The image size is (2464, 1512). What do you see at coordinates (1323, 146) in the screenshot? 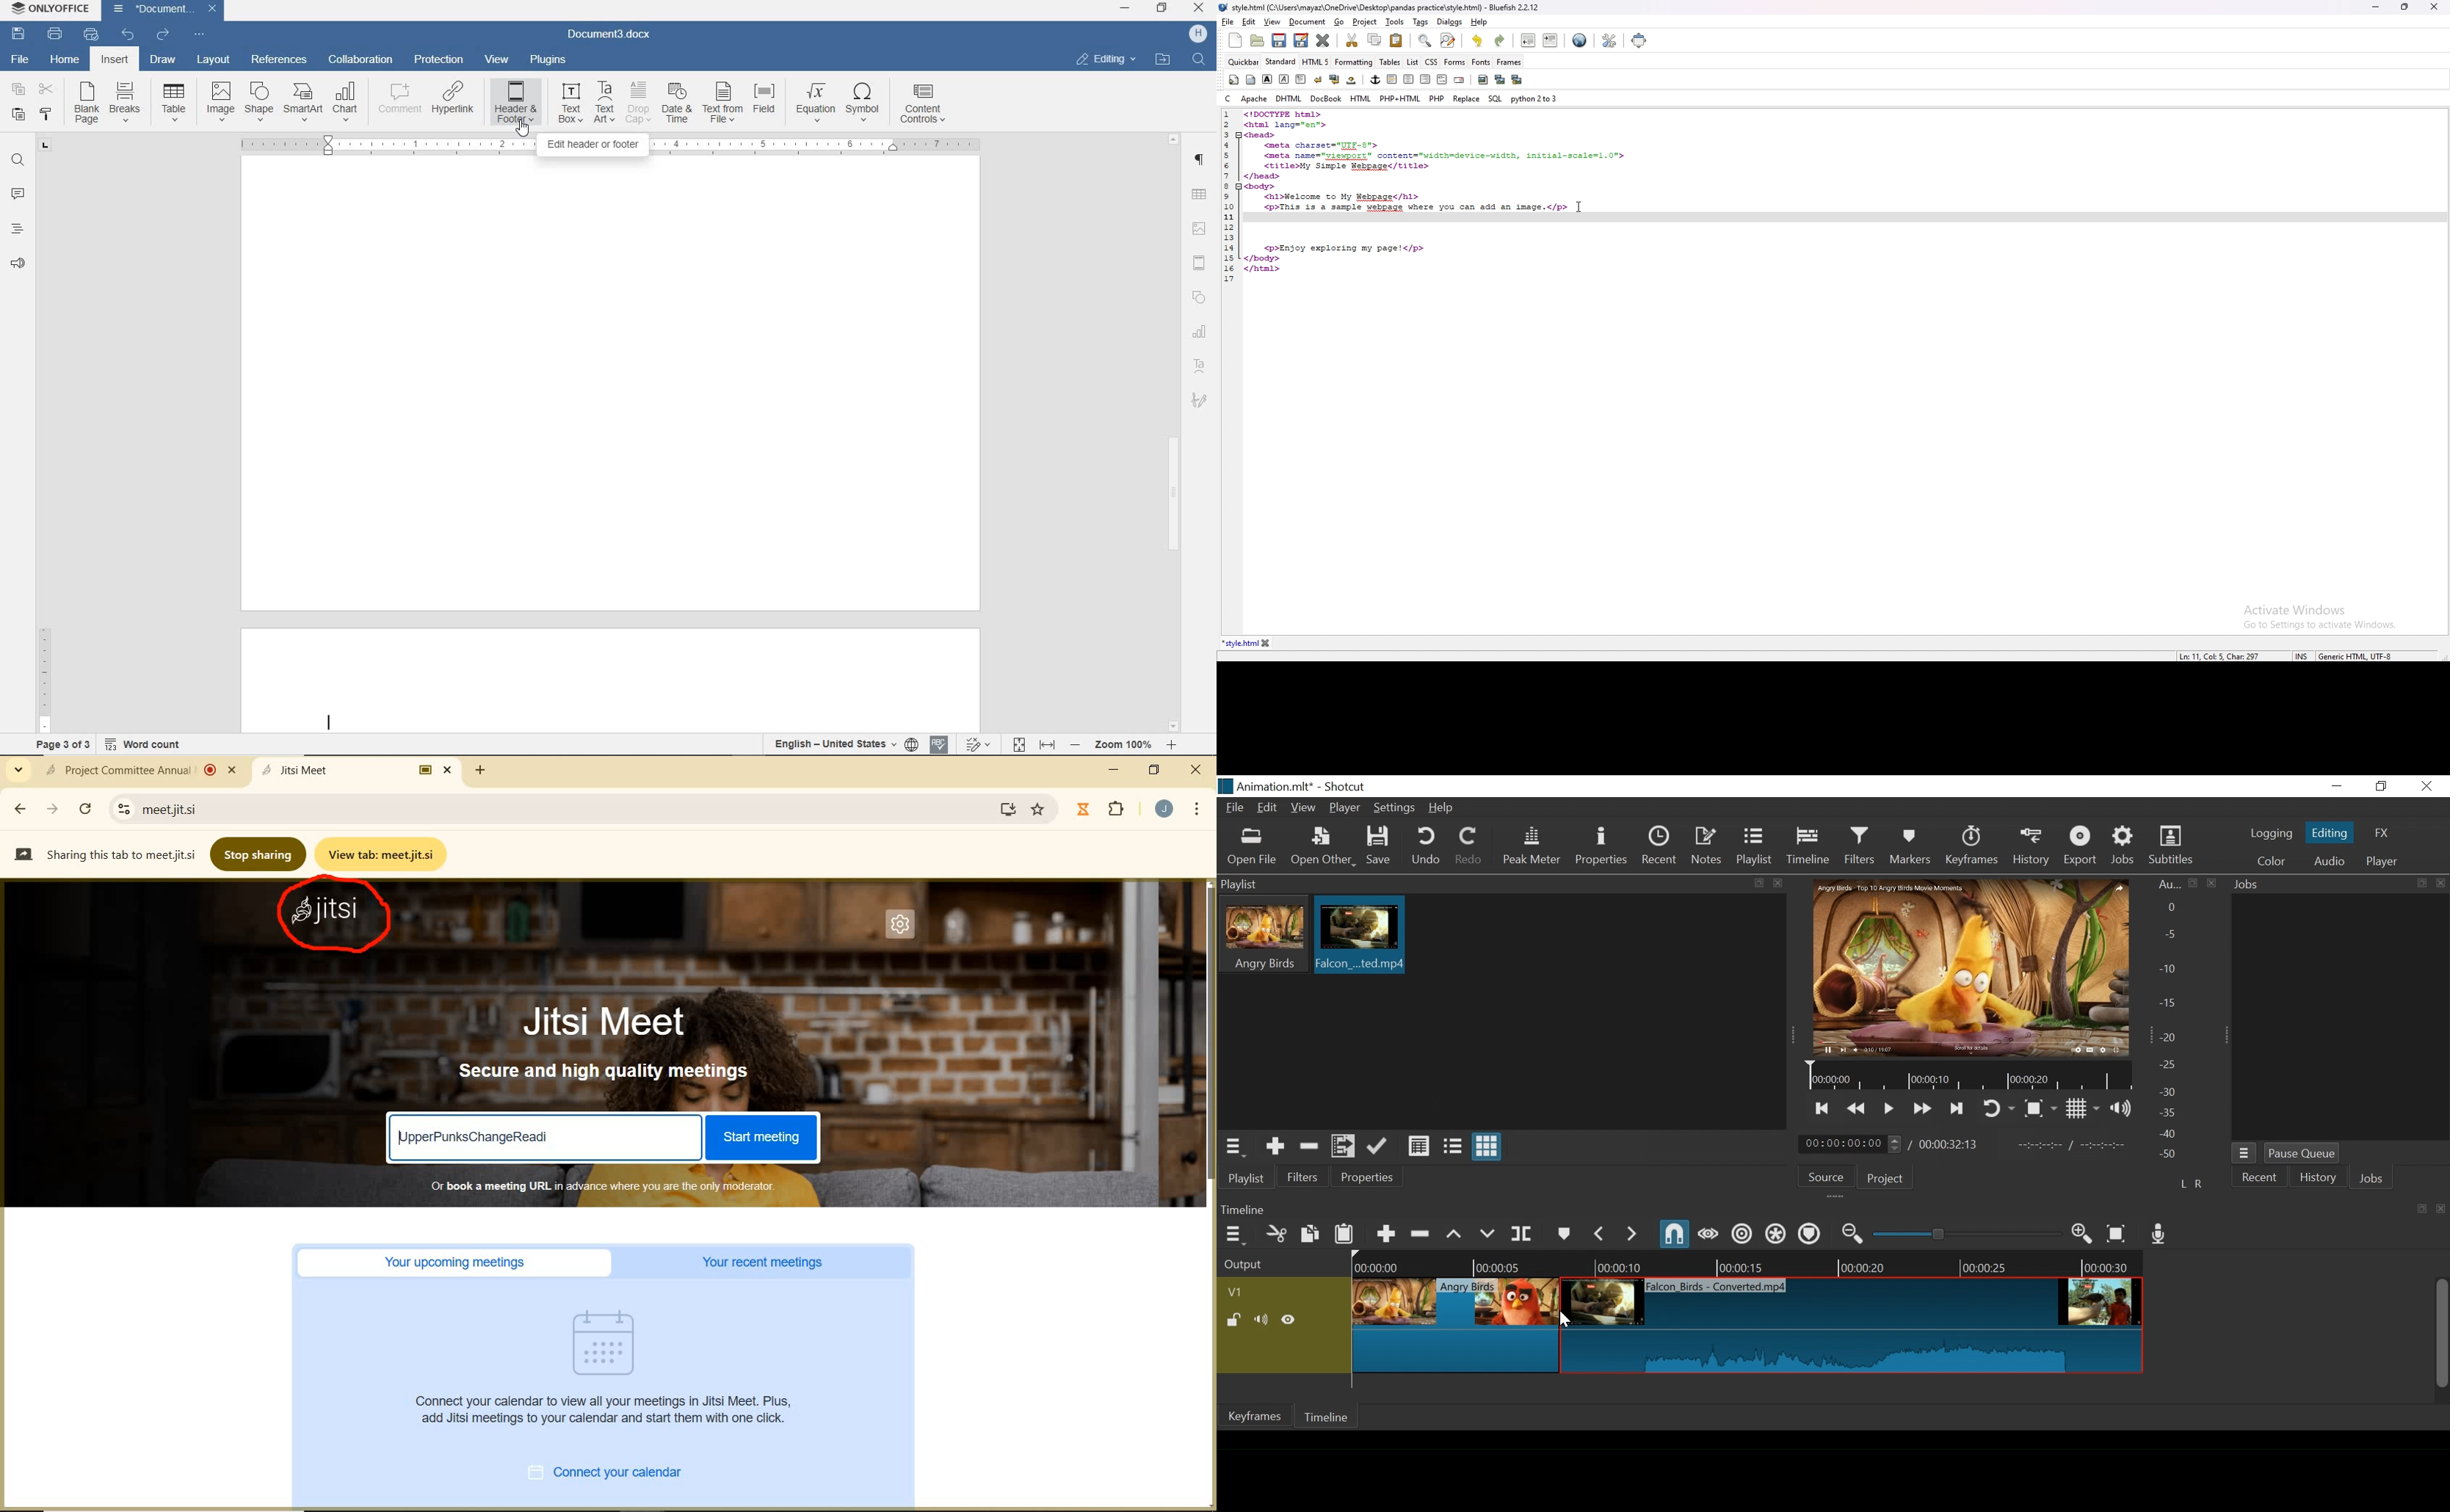
I see `<meta charset="UIF-8">` at bounding box center [1323, 146].